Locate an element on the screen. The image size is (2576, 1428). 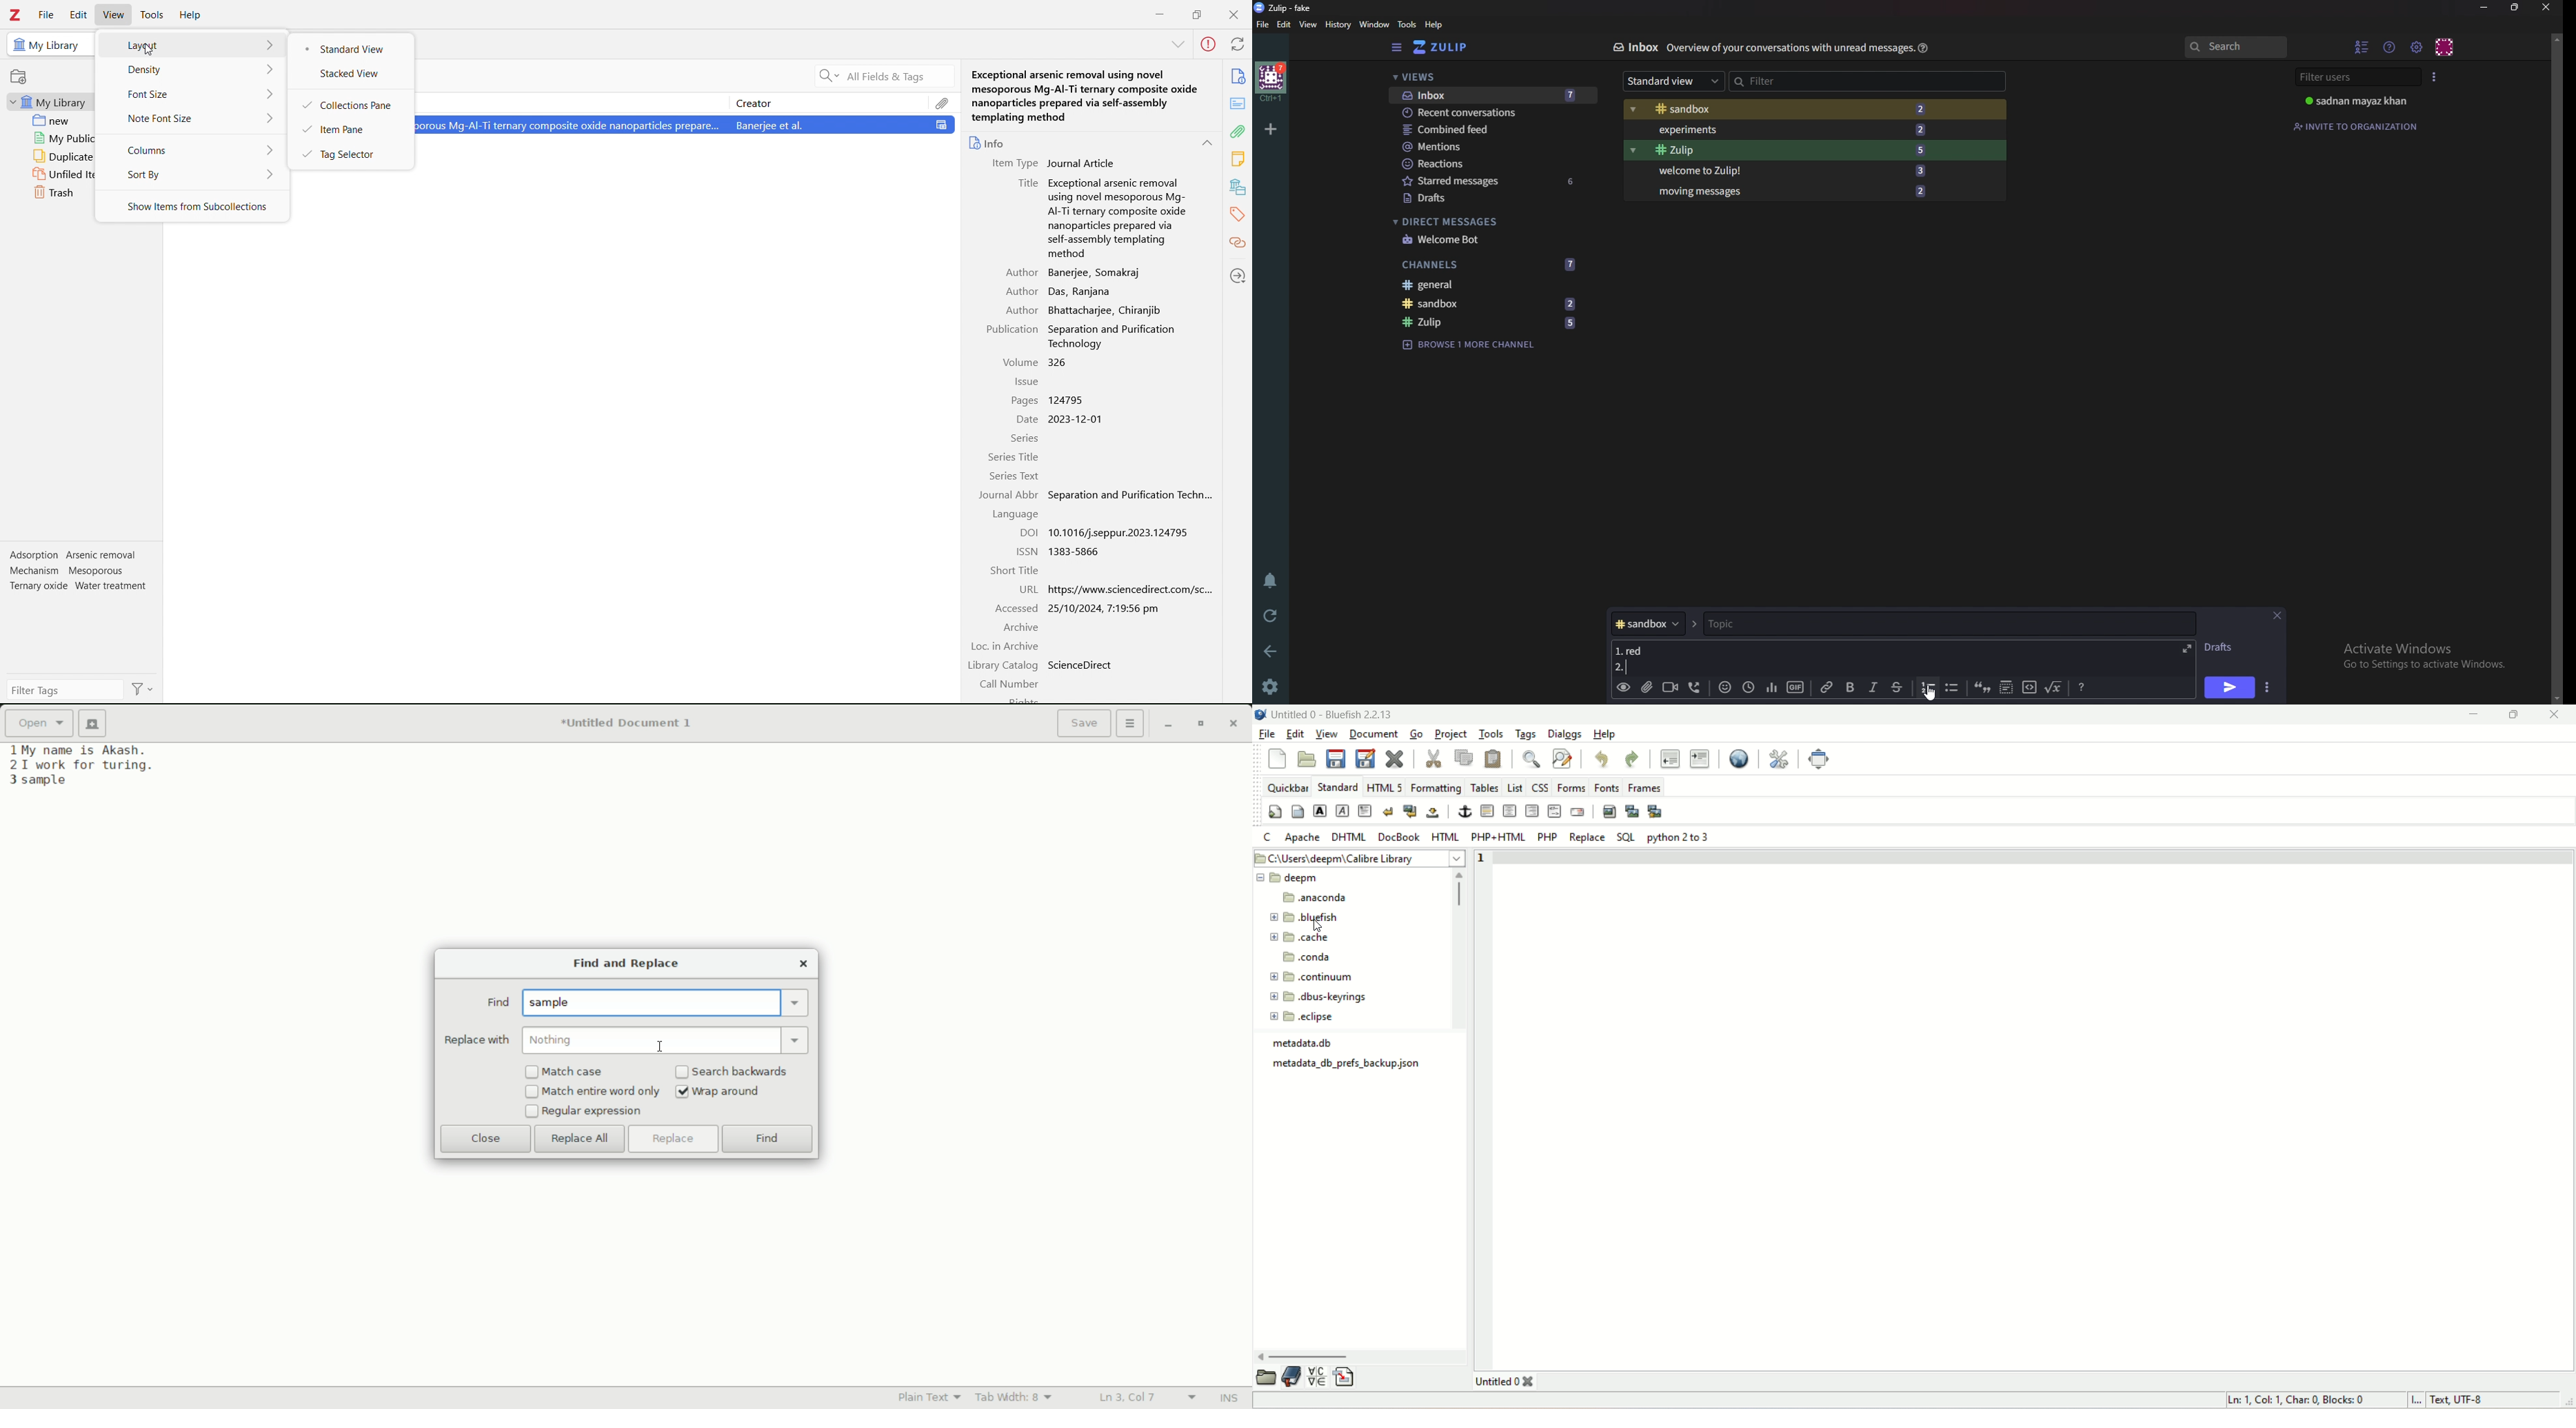
Personal menu is located at coordinates (2446, 46).